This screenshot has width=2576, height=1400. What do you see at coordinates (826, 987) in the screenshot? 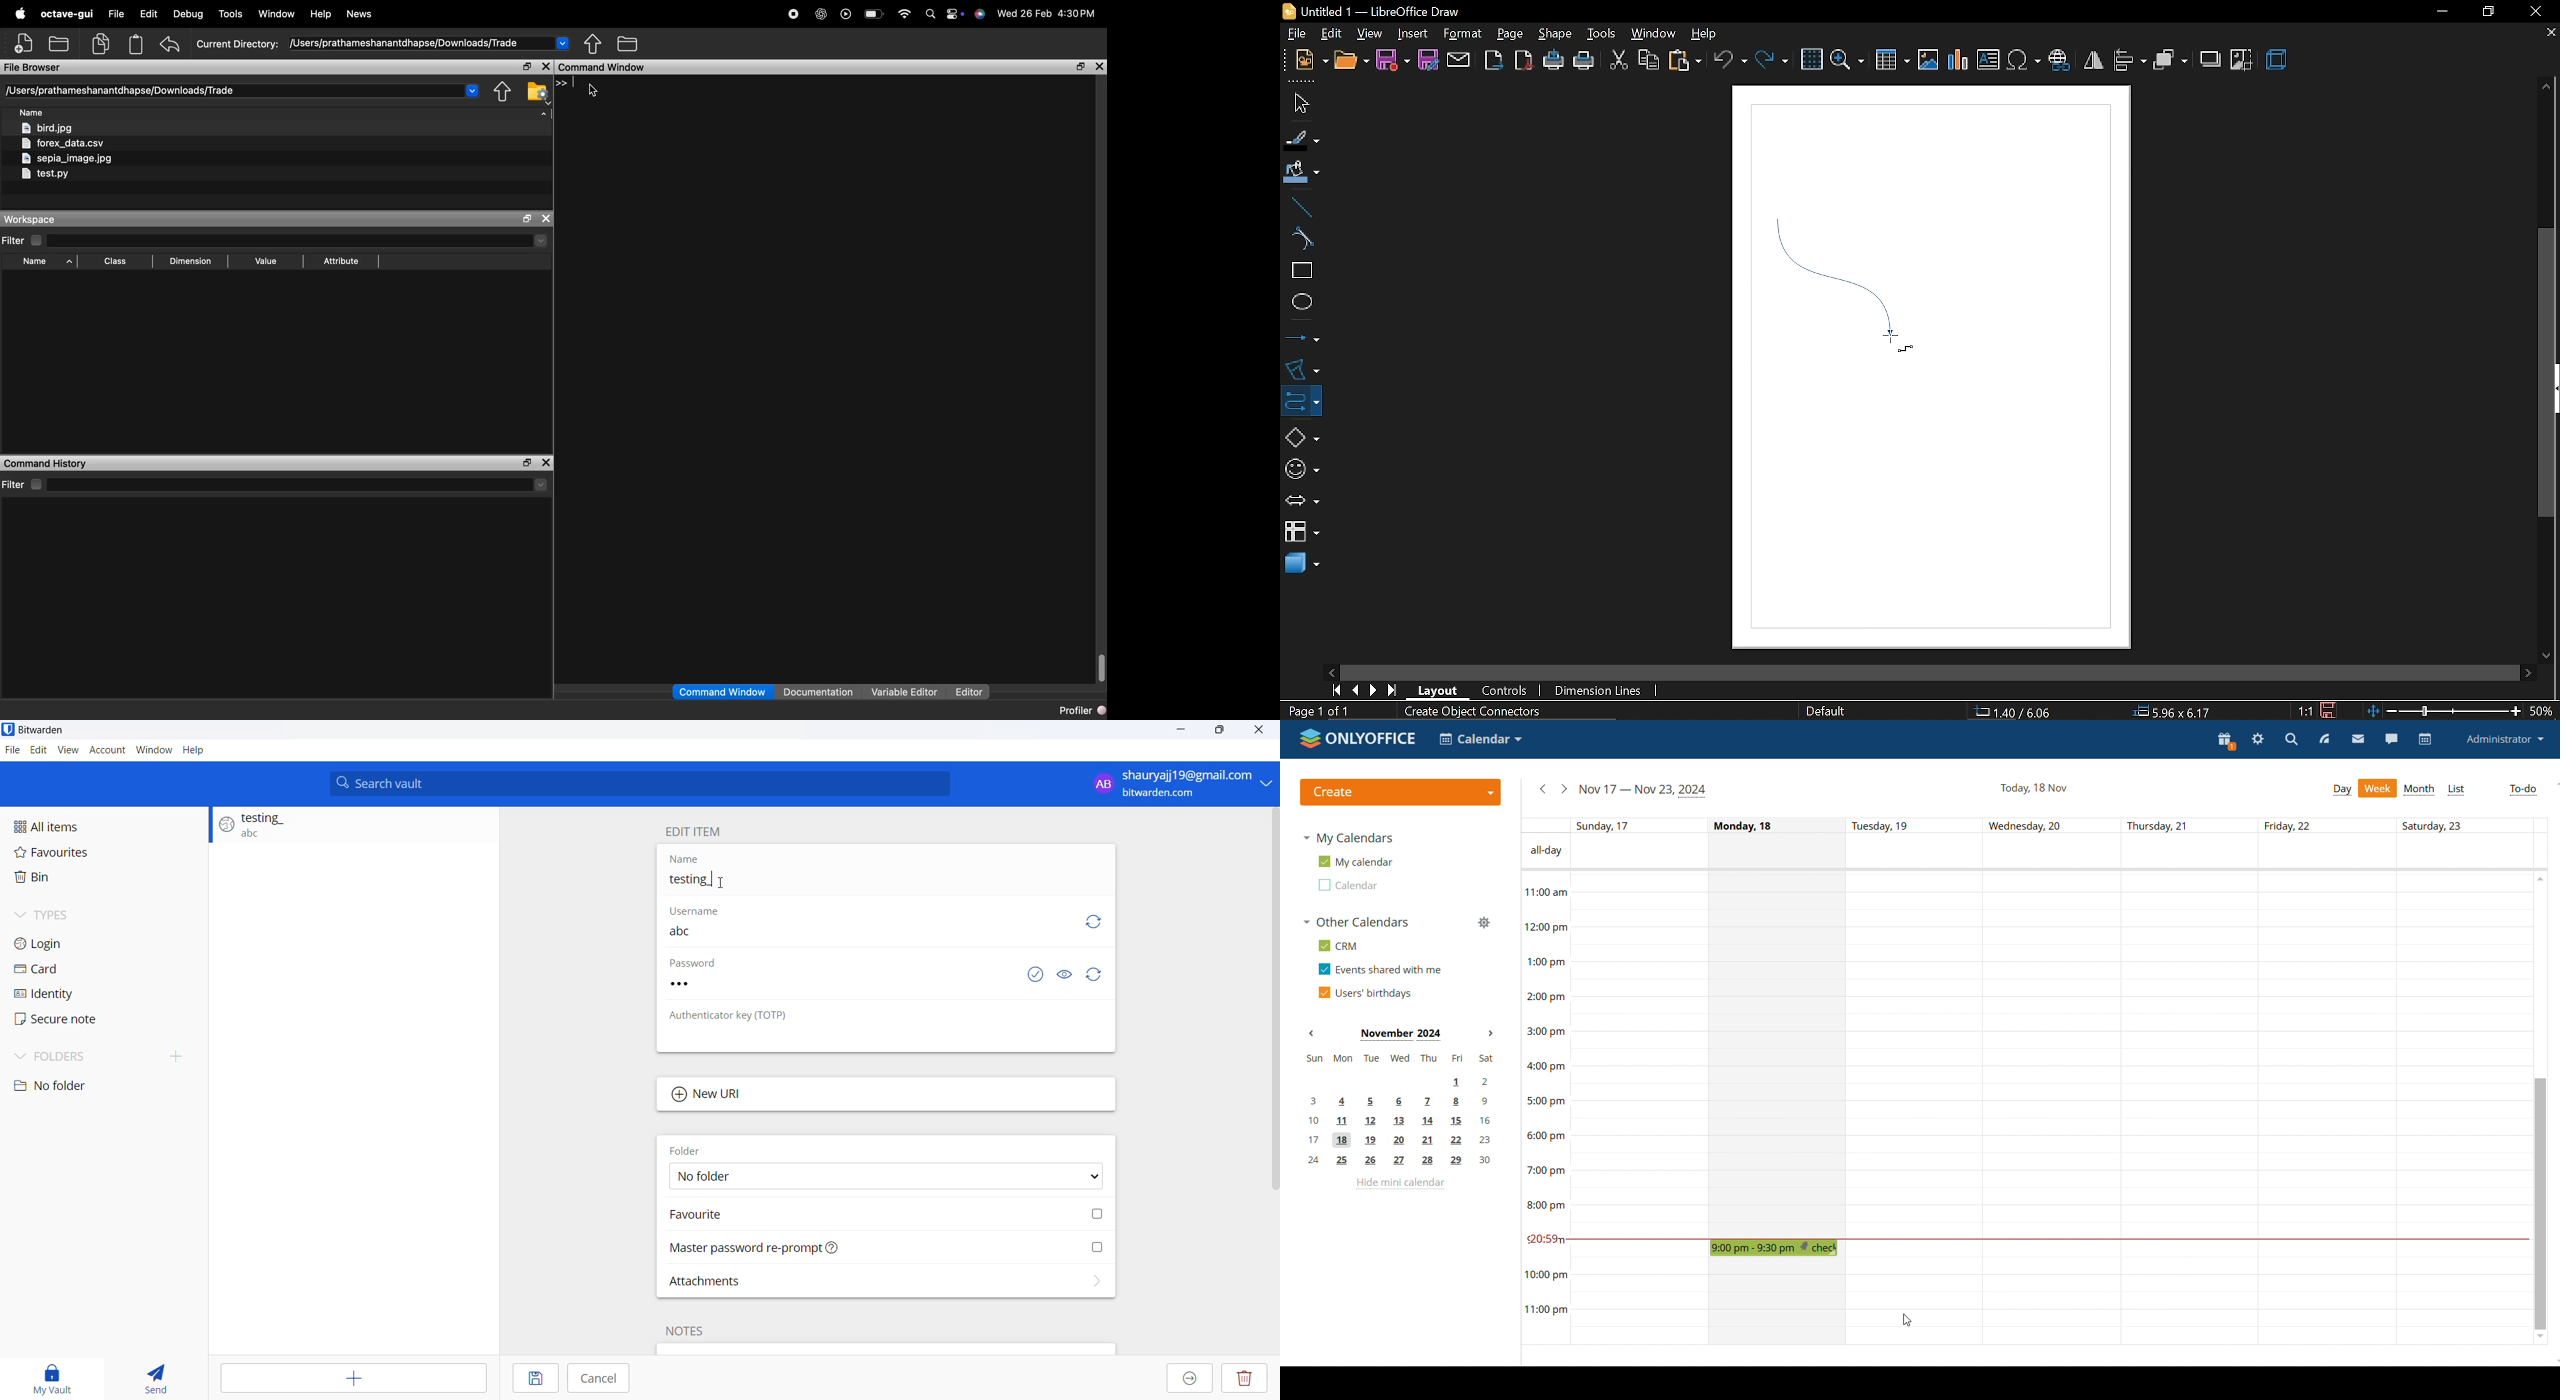
I see `Password input` at bounding box center [826, 987].